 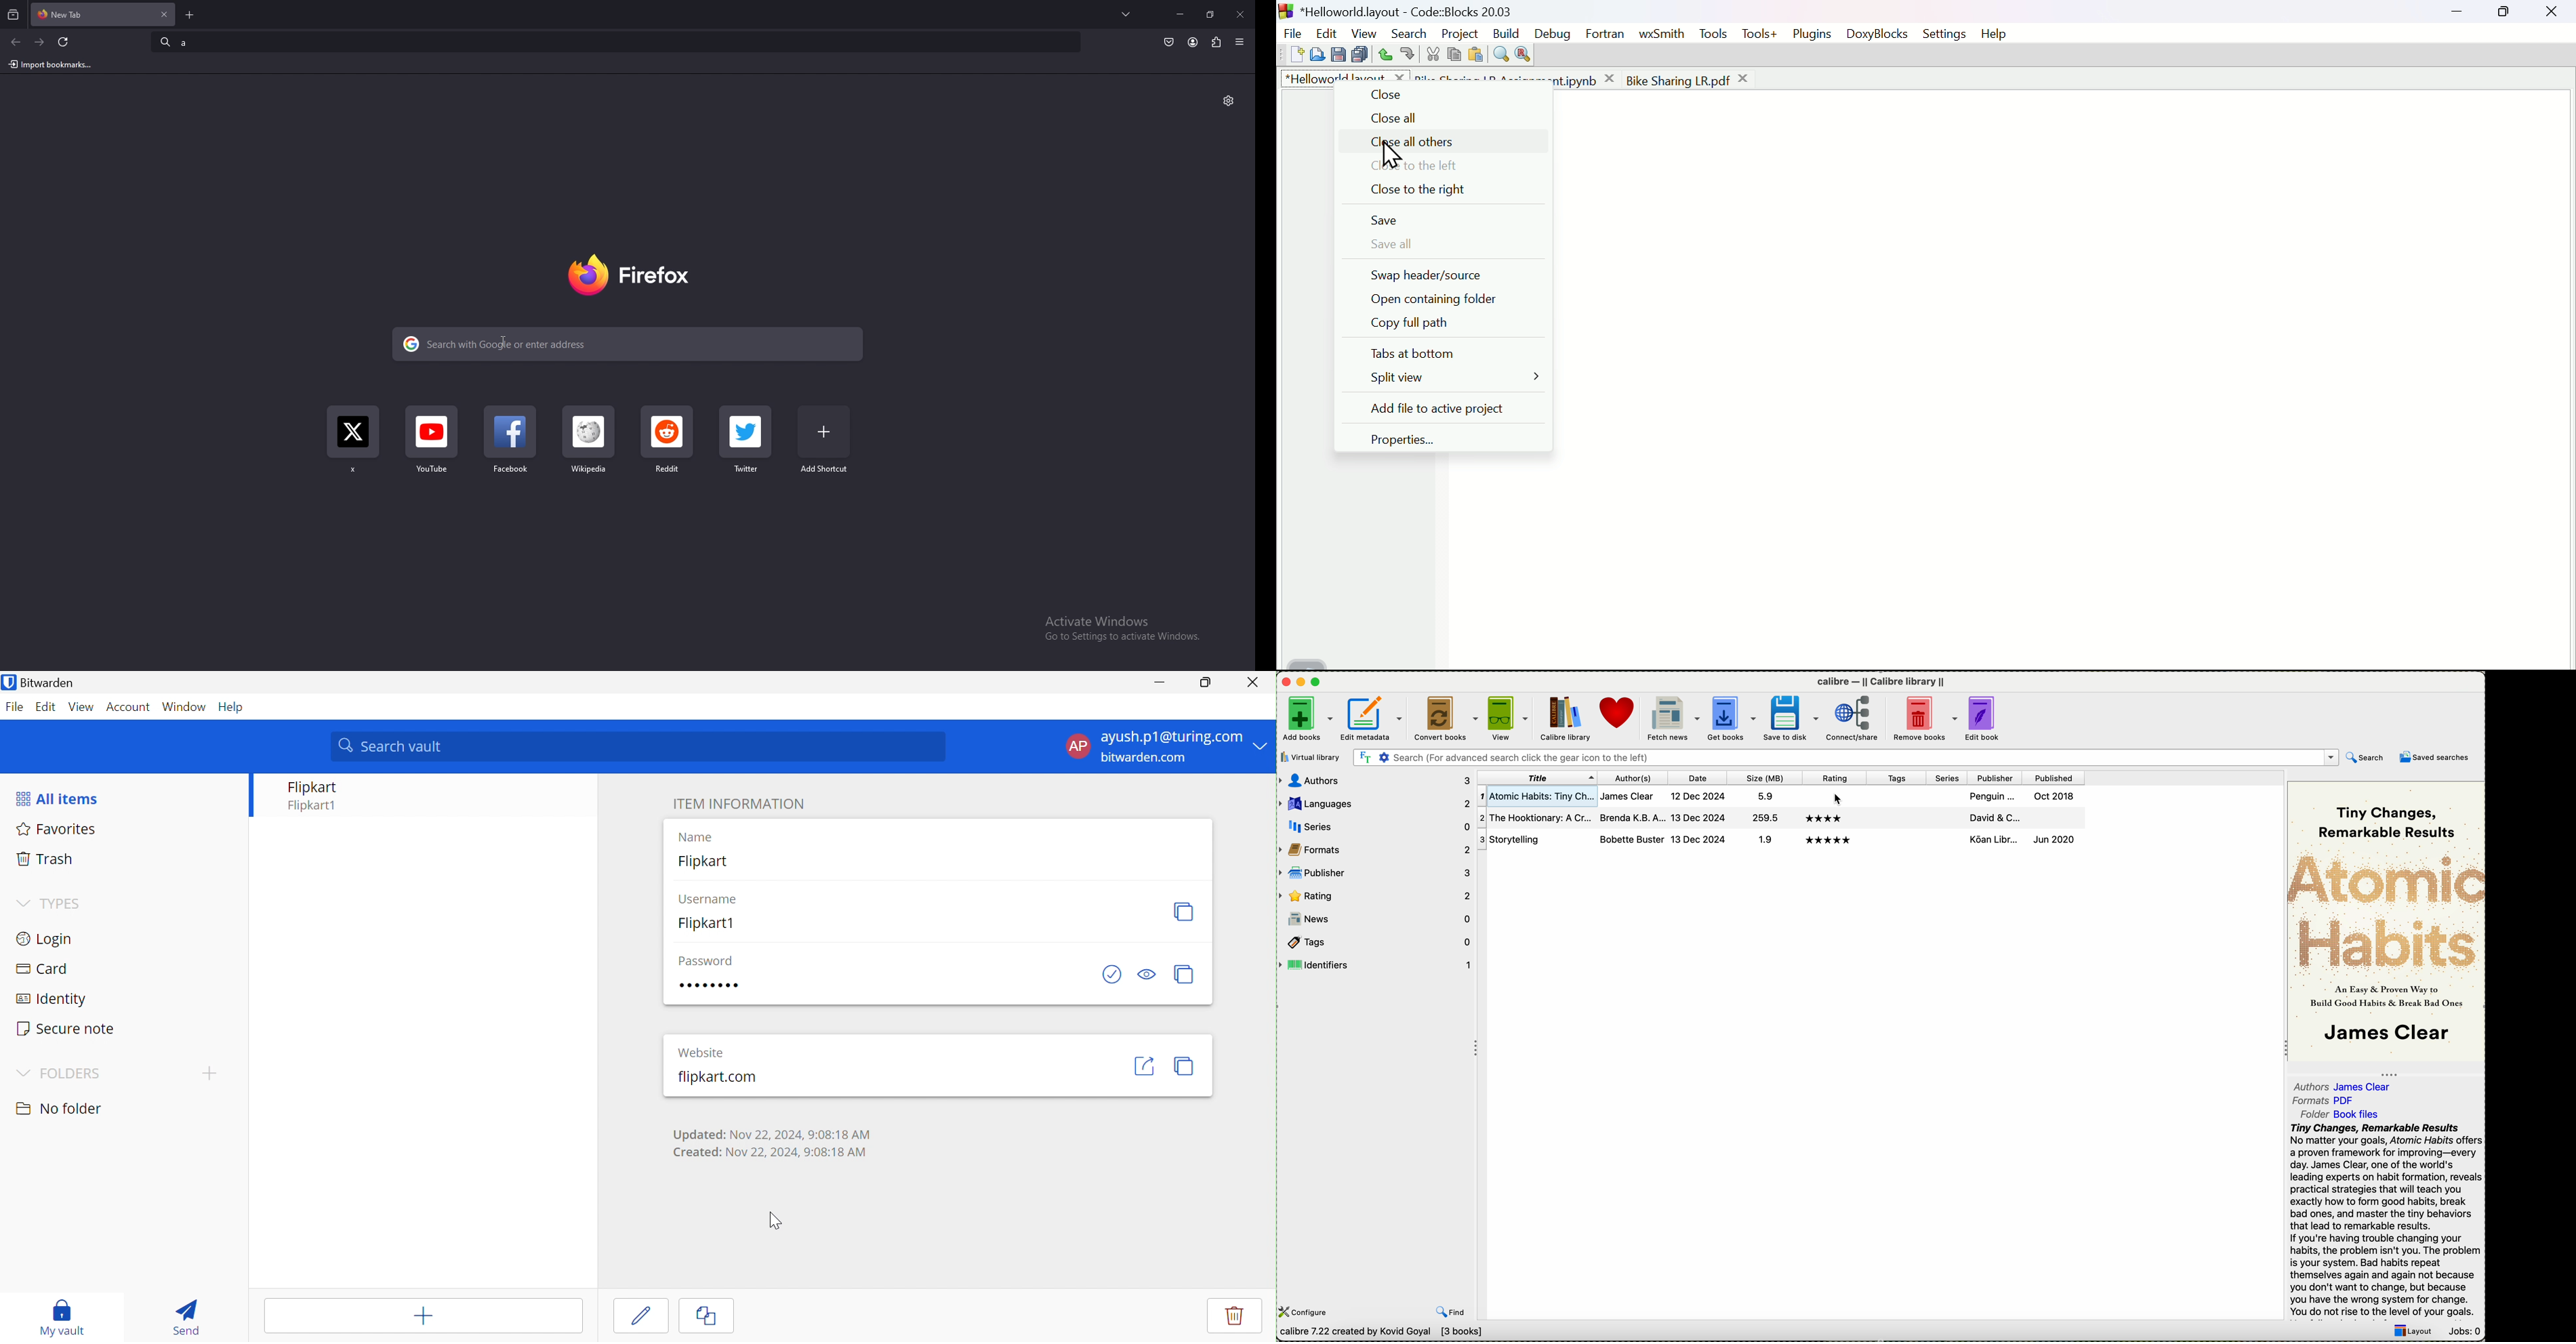 What do you see at coordinates (16, 43) in the screenshot?
I see `back` at bounding box center [16, 43].